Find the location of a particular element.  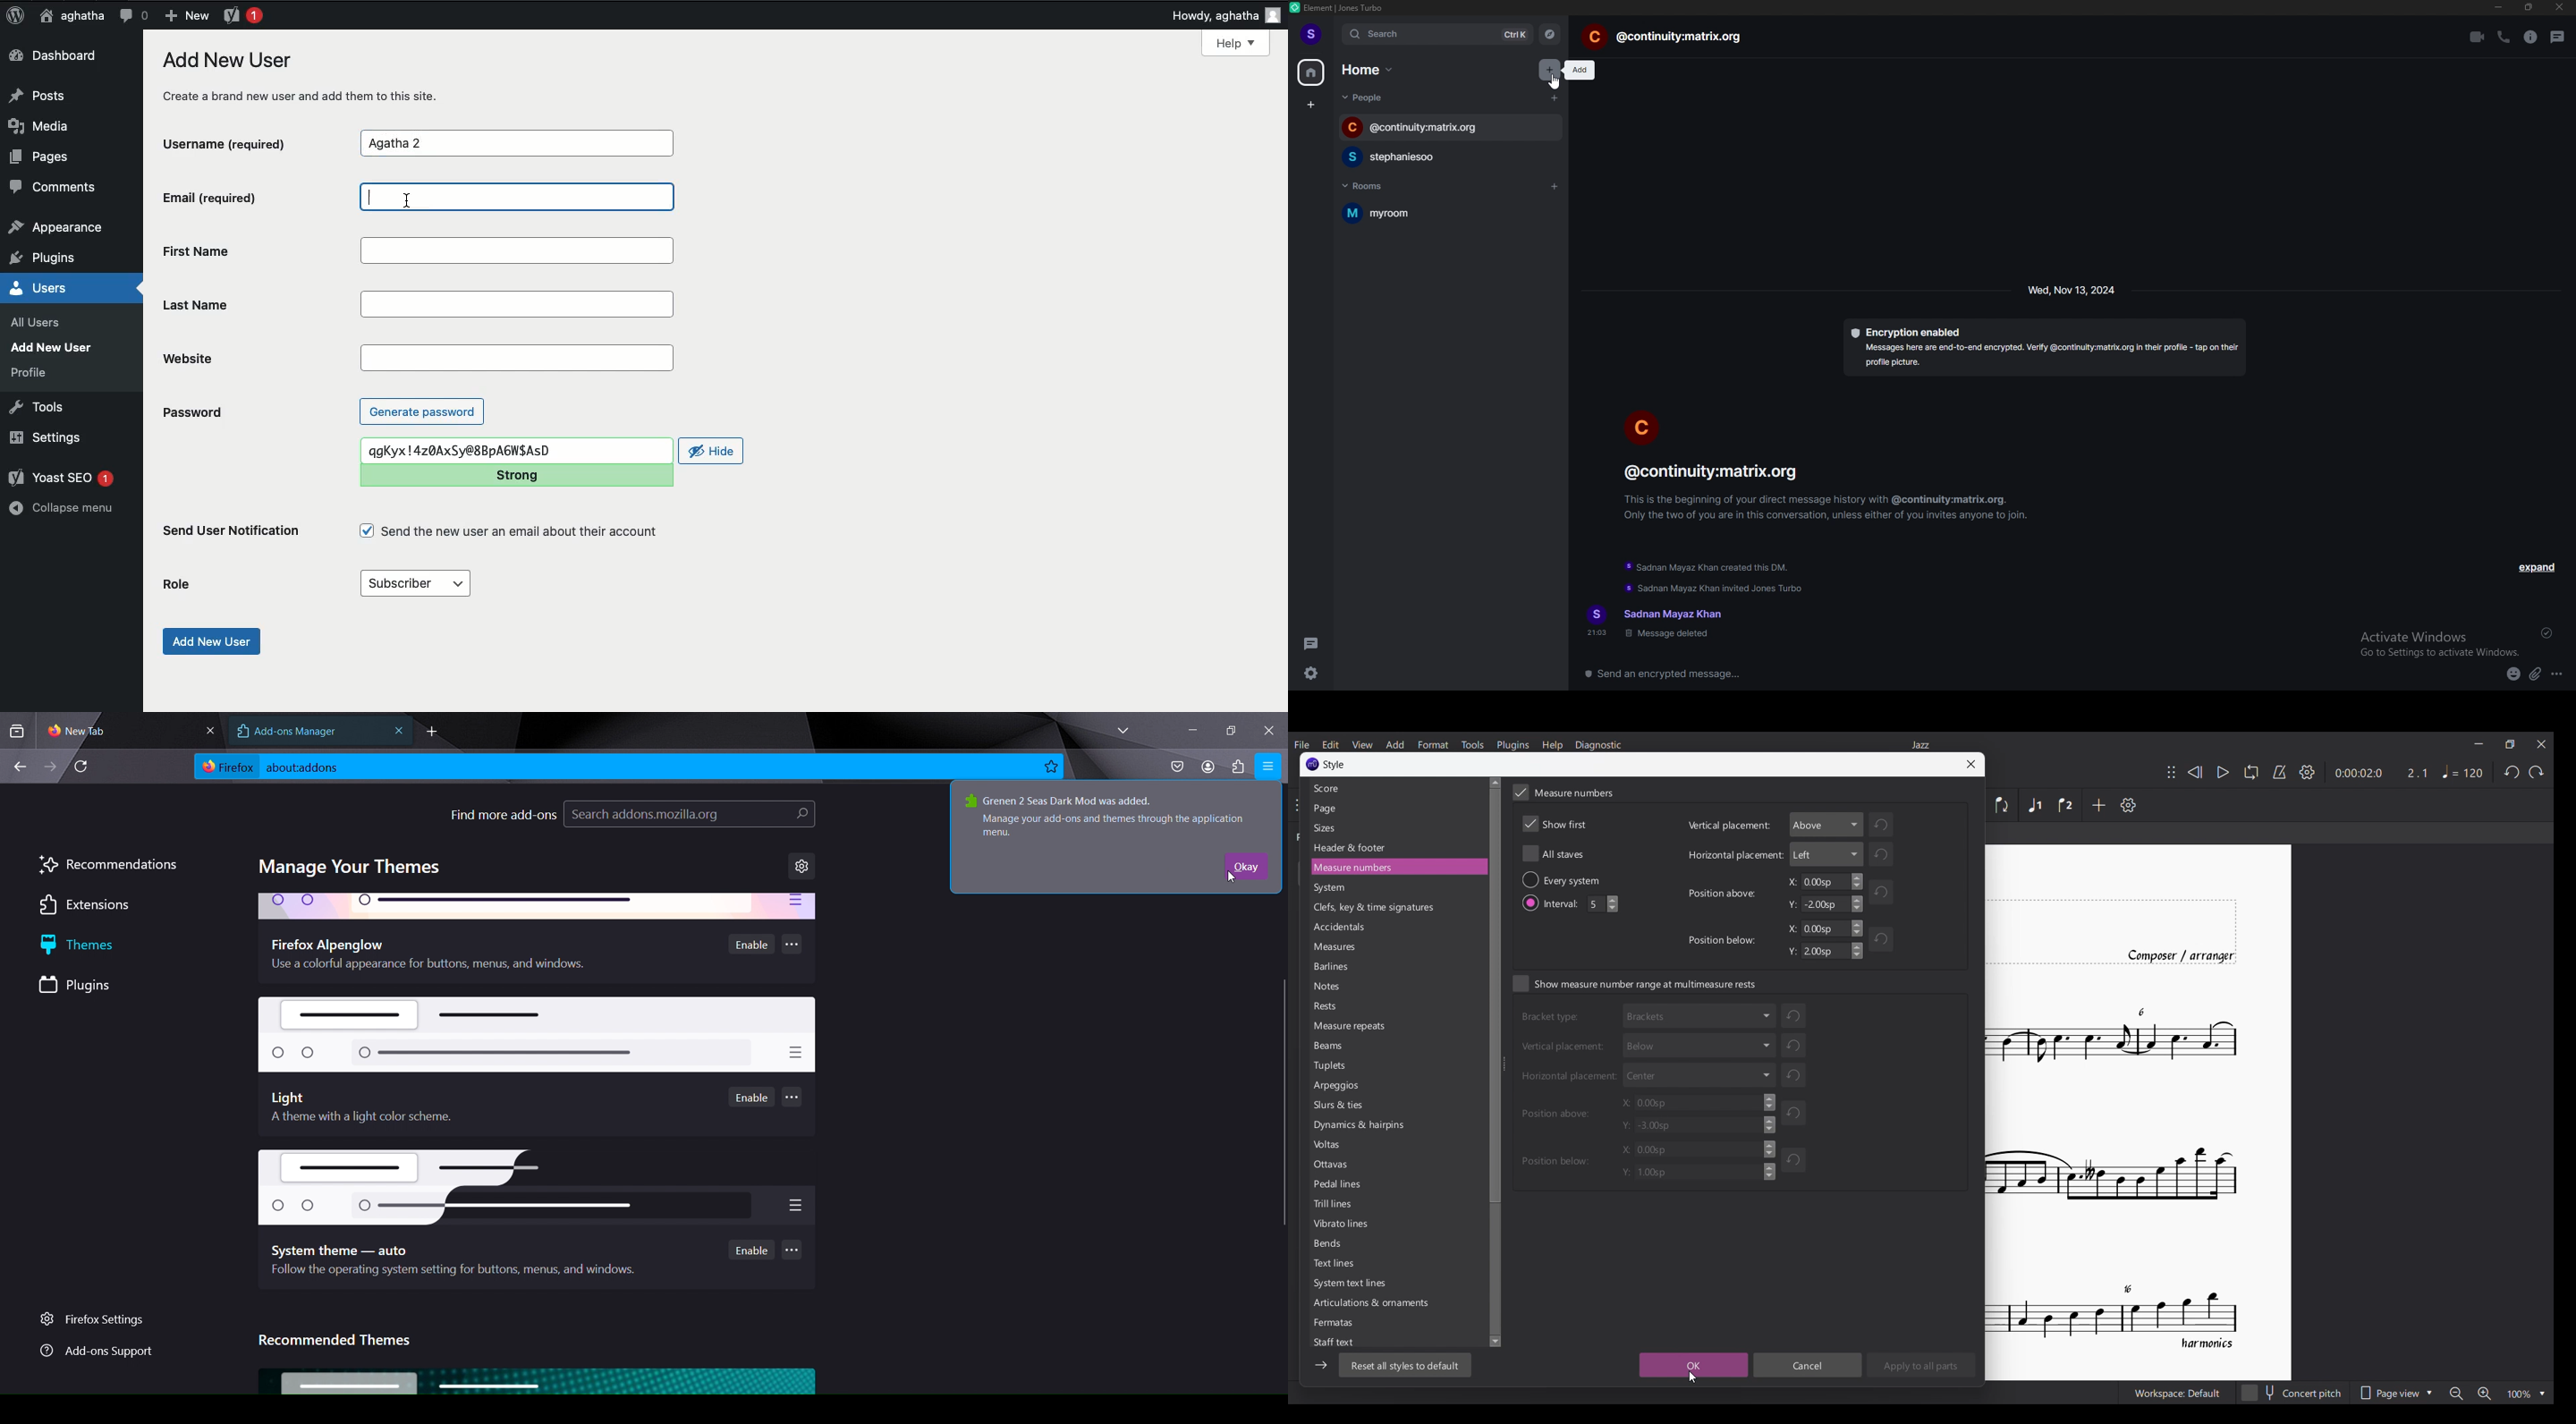

y is located at coordinates (1699, 1127).